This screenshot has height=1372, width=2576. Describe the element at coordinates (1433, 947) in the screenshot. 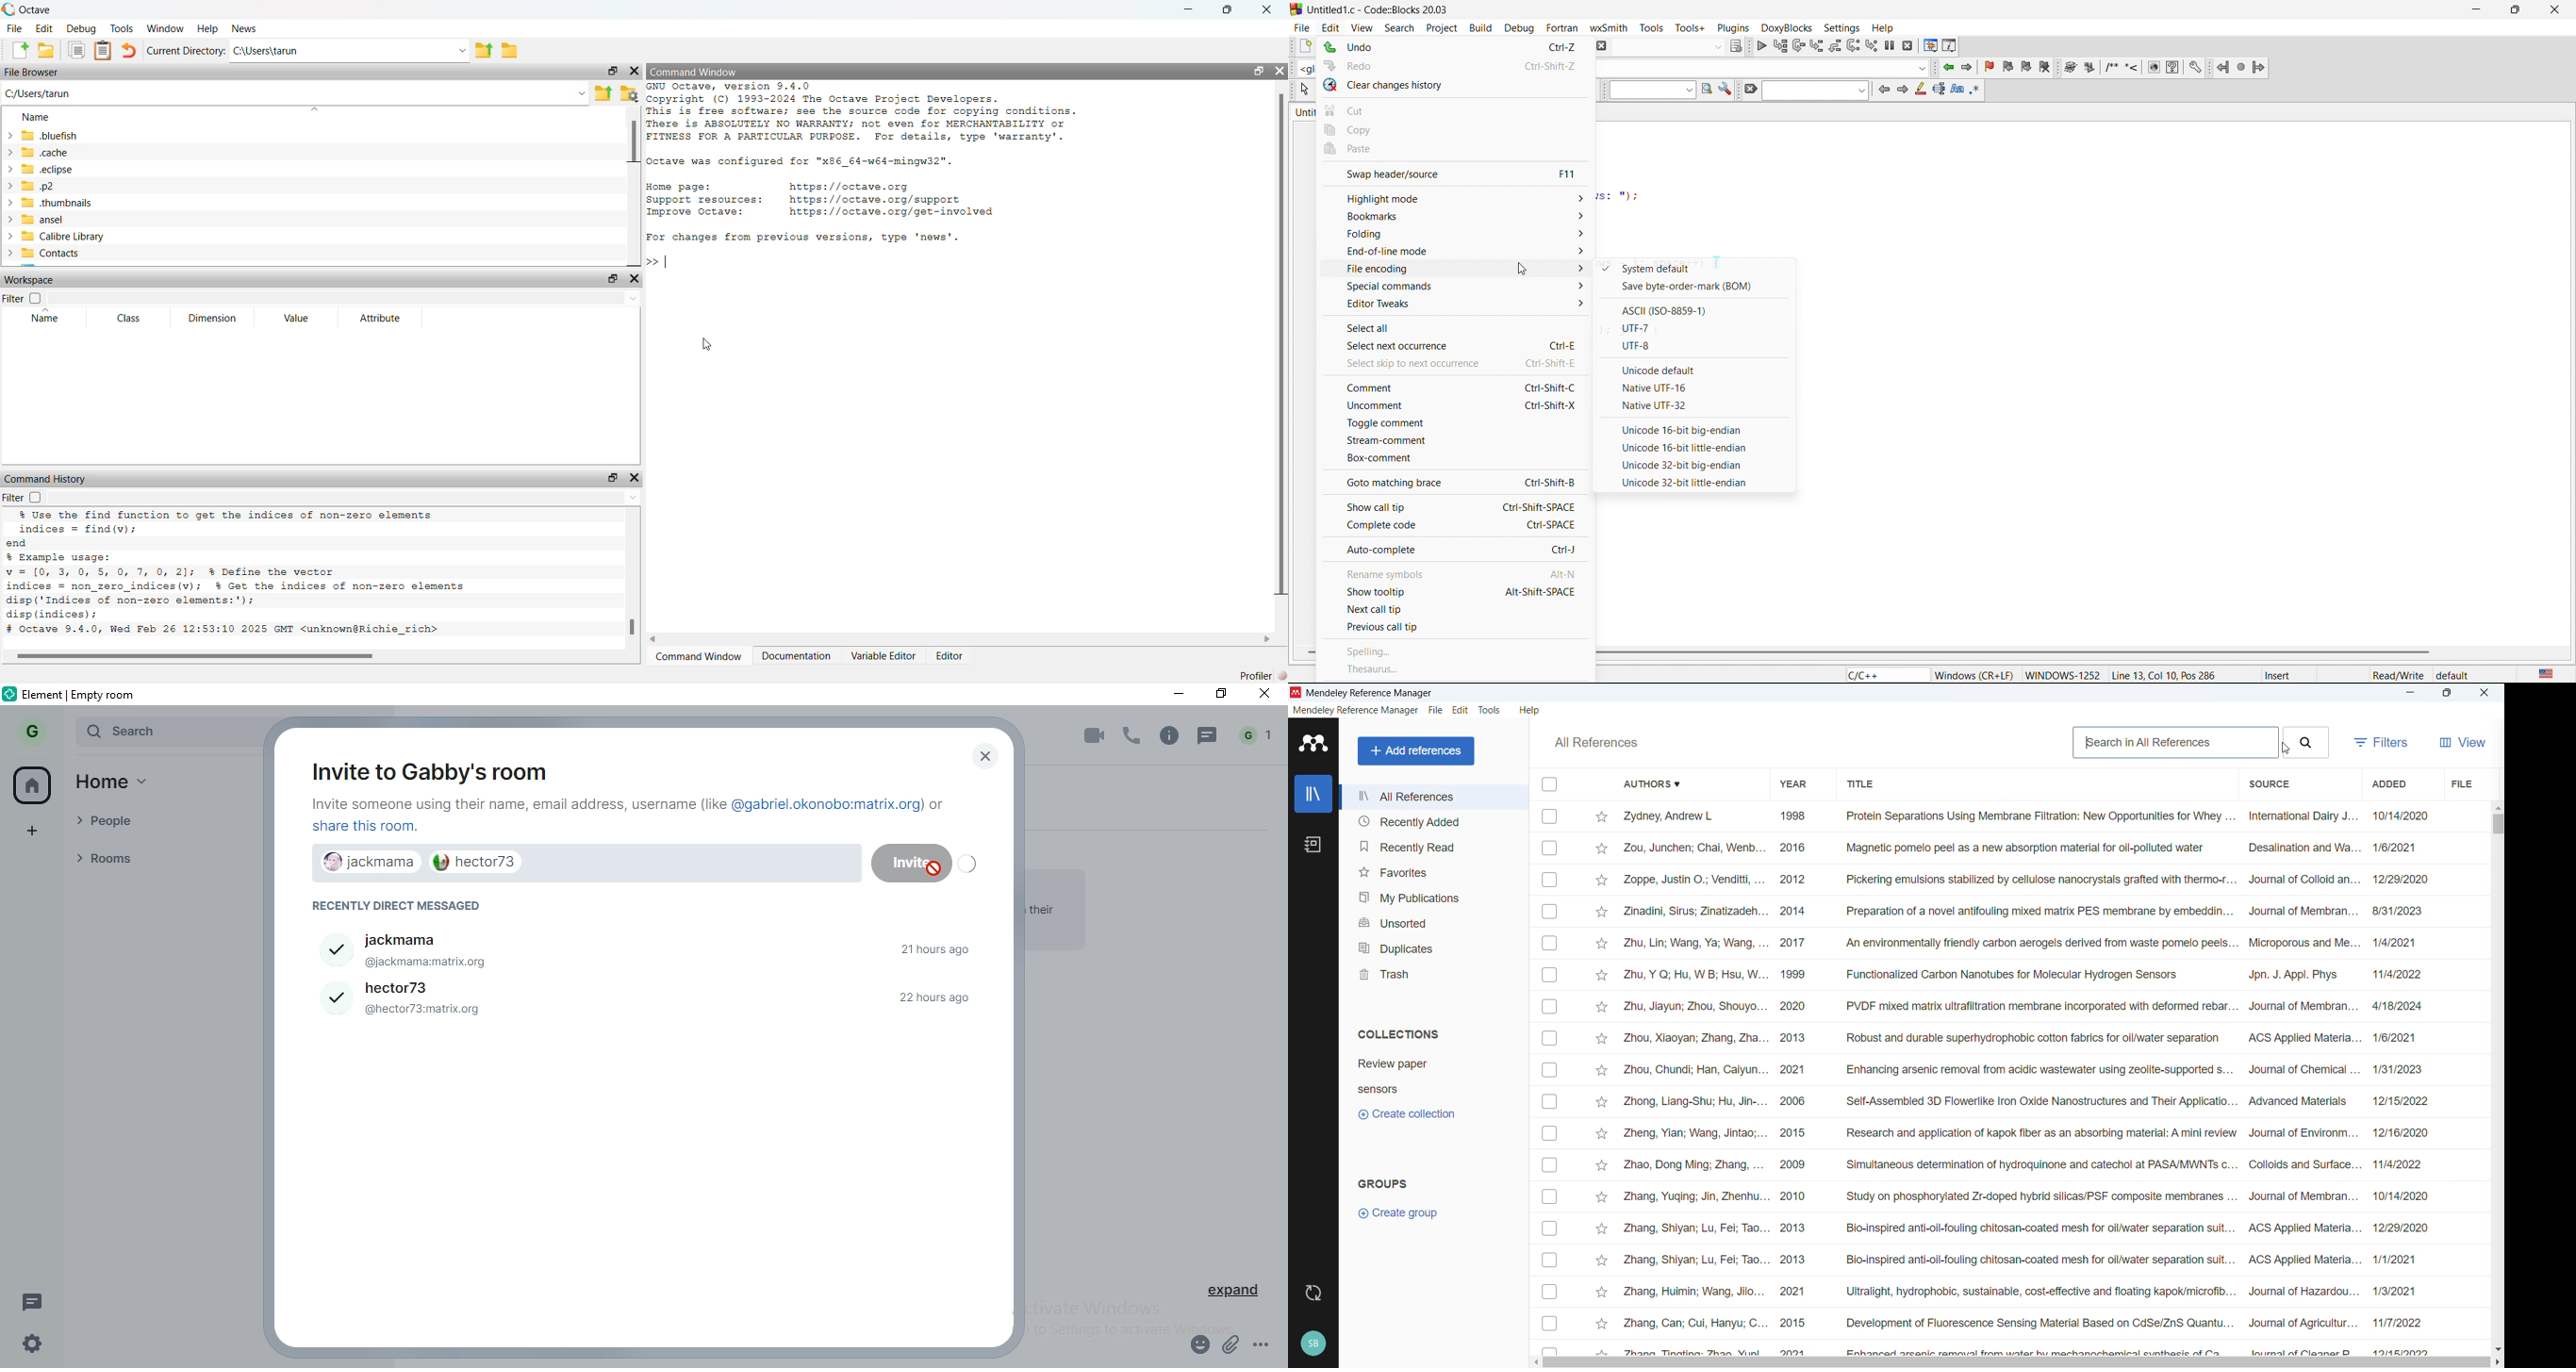

I see `Duplicates ` at that location.